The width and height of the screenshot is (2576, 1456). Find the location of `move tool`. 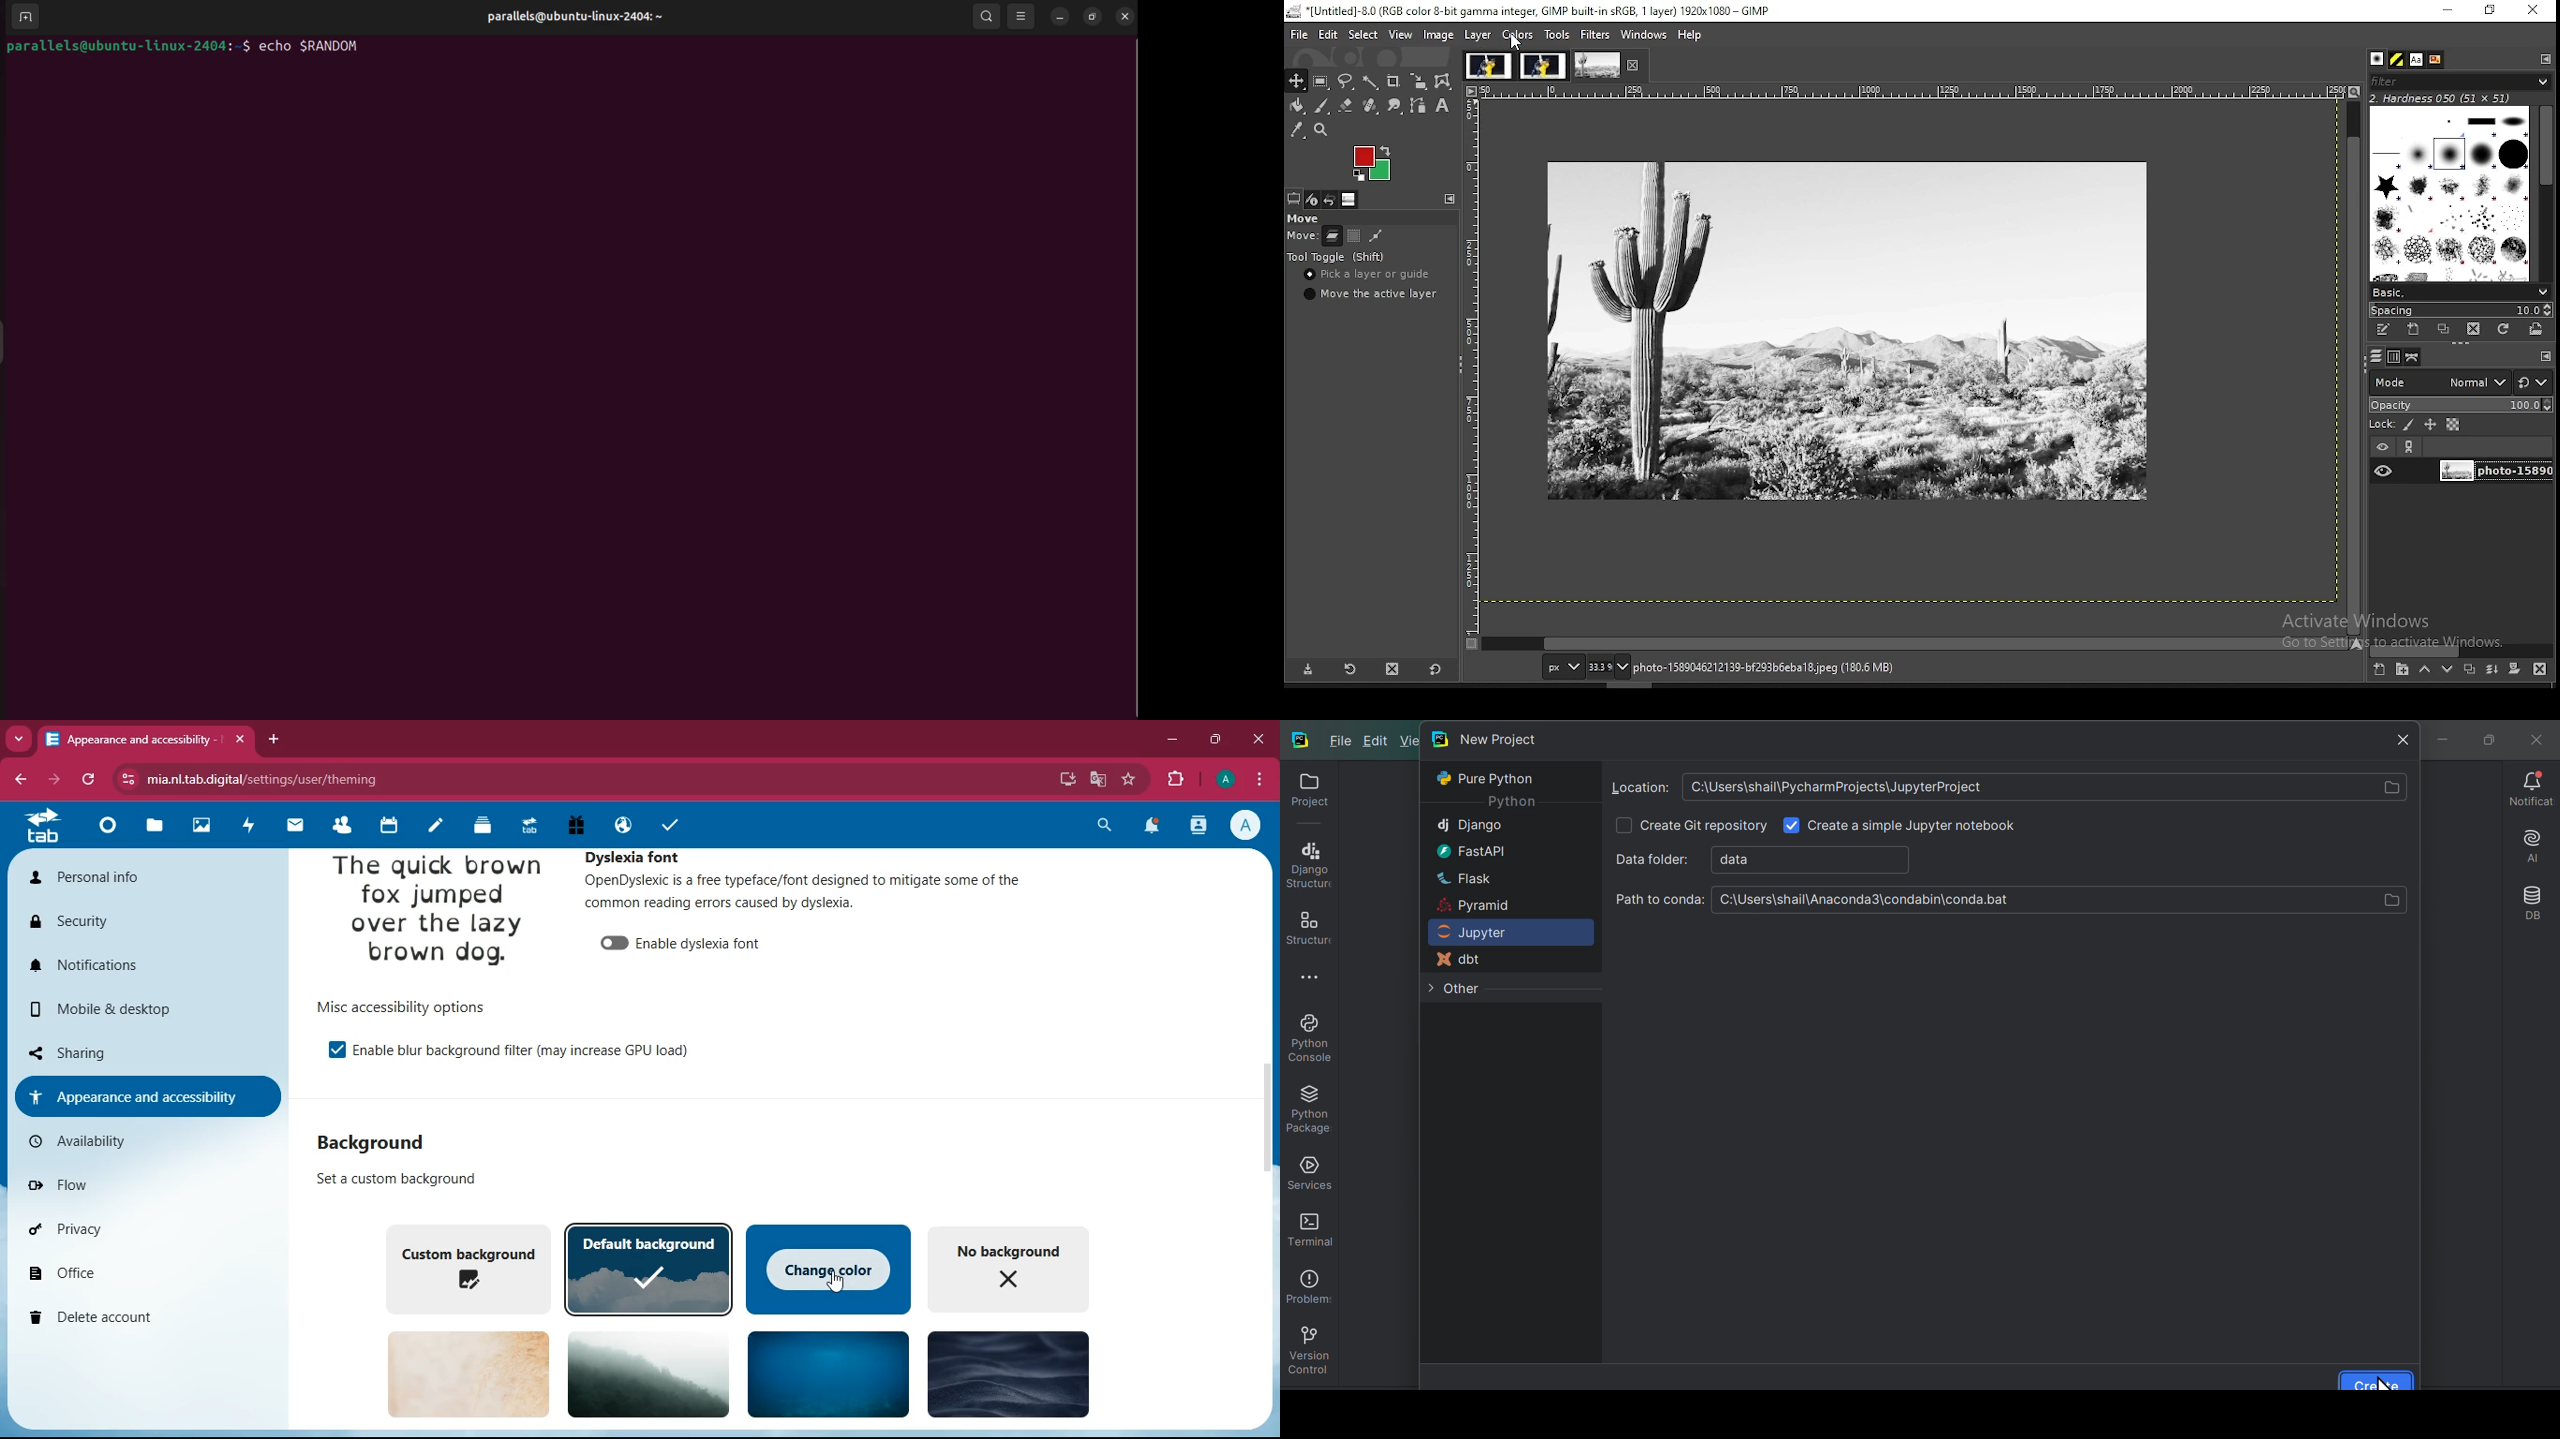

move tool is located at coordinates (1295, 80).